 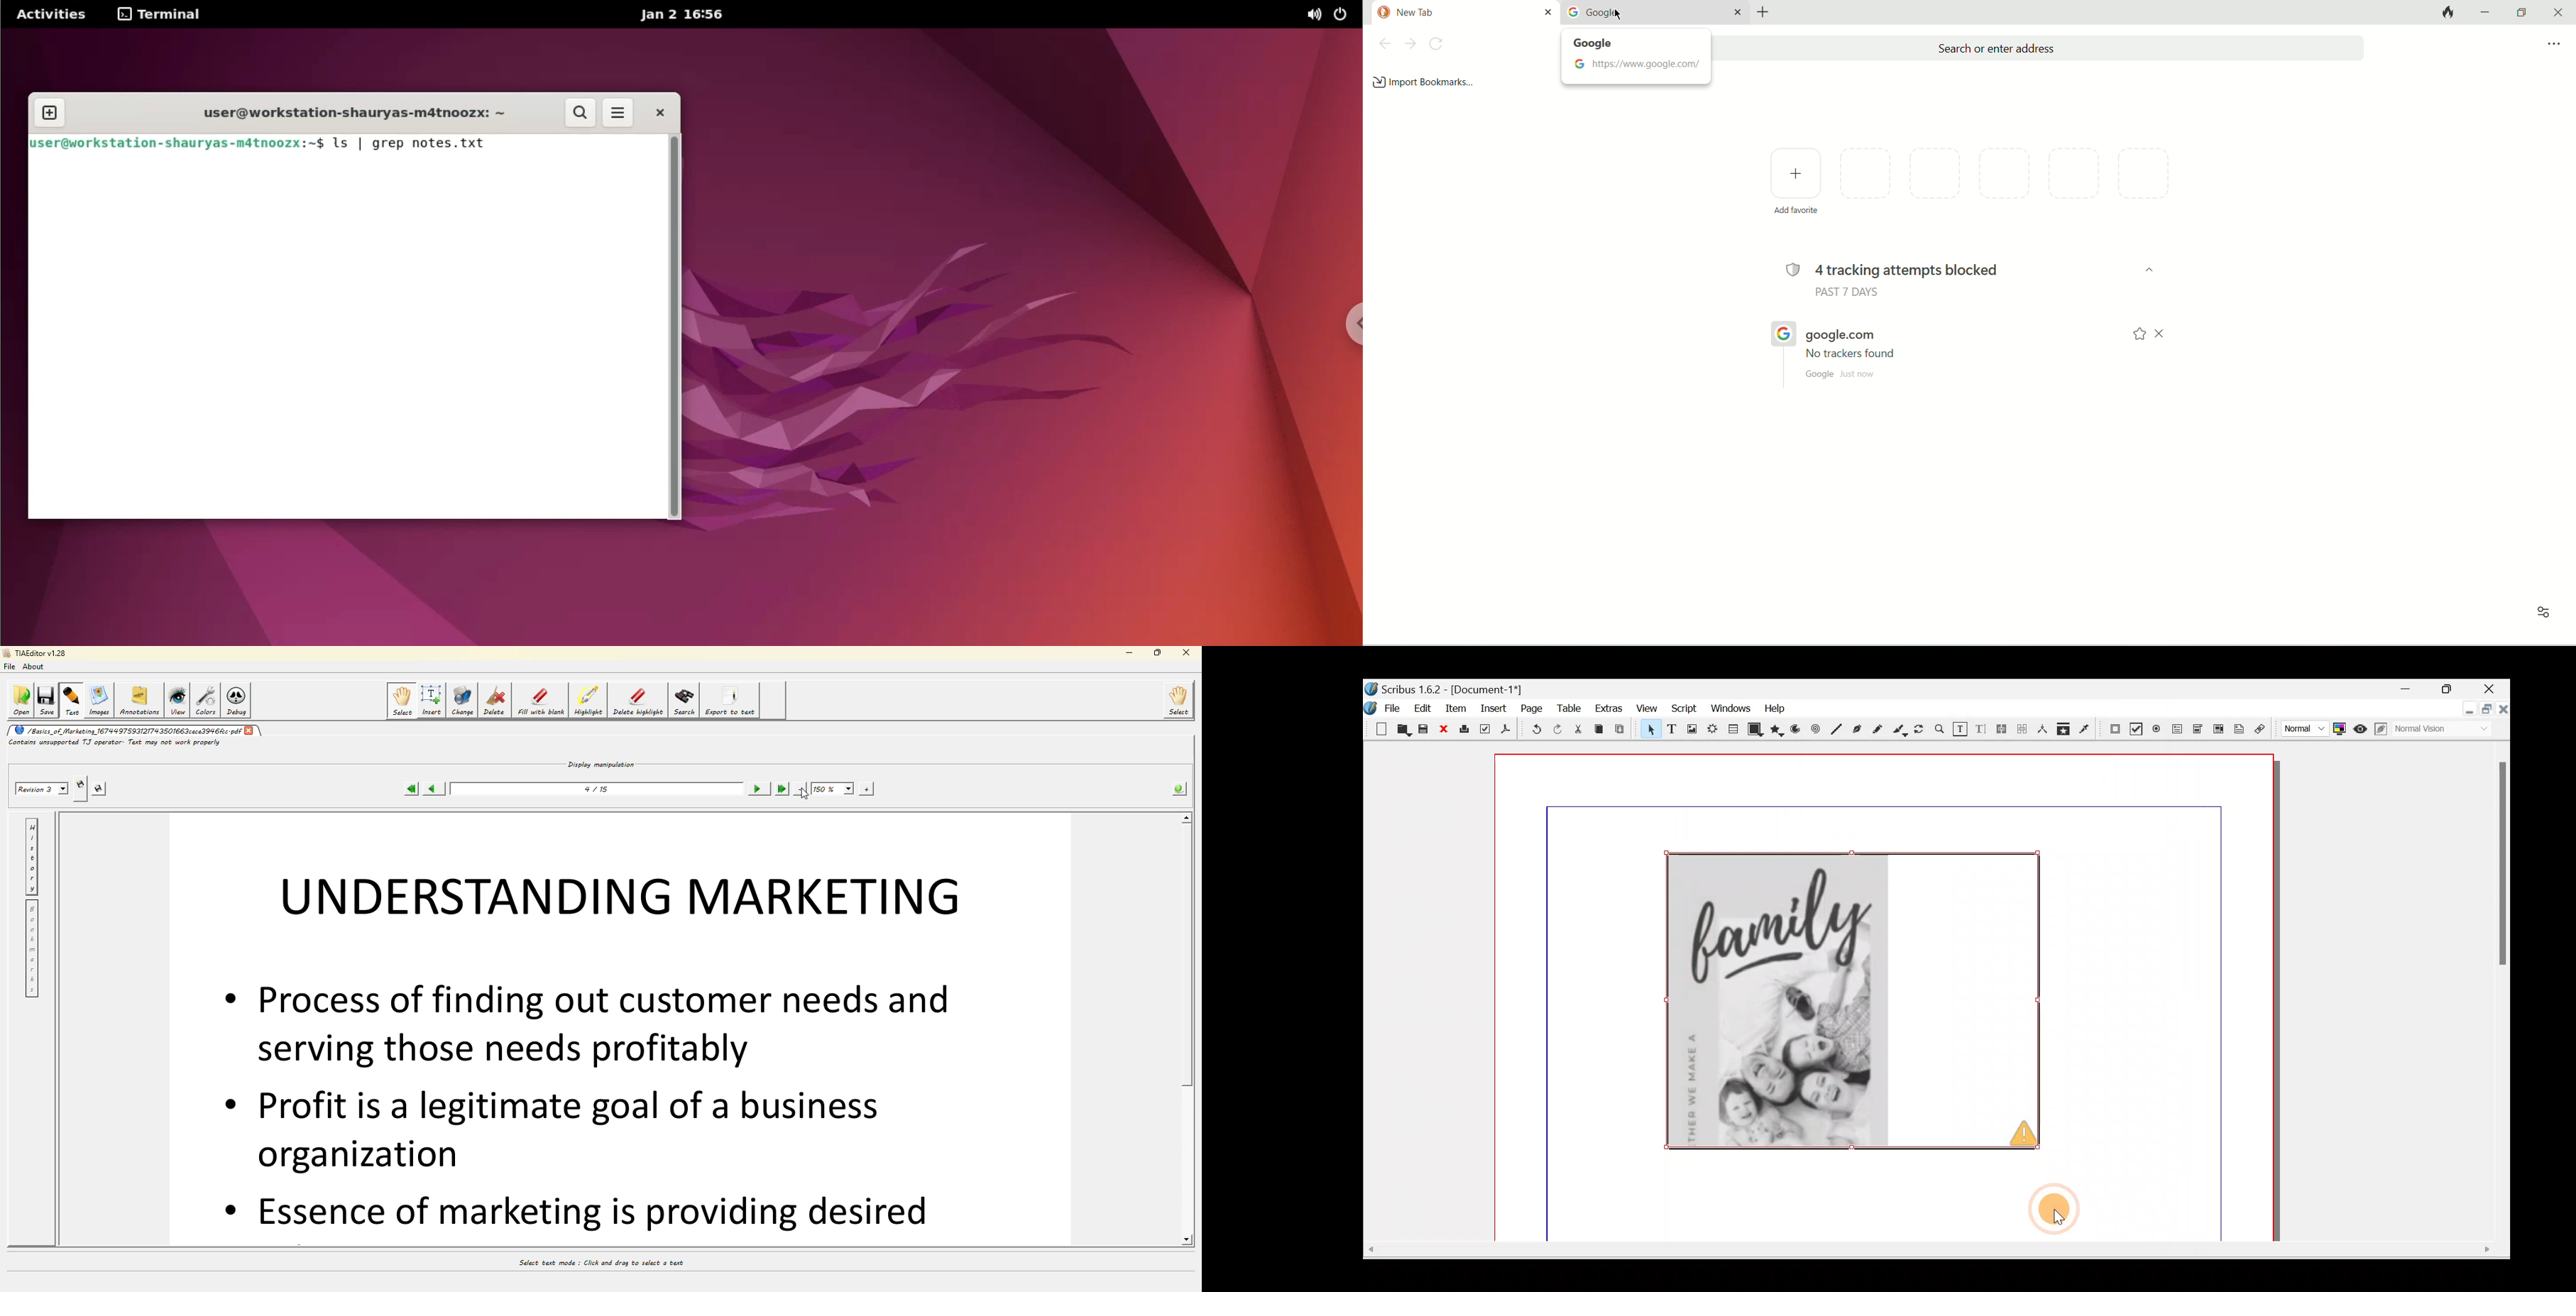 I want to click on search or enter address, so click(x=2041, y=49).